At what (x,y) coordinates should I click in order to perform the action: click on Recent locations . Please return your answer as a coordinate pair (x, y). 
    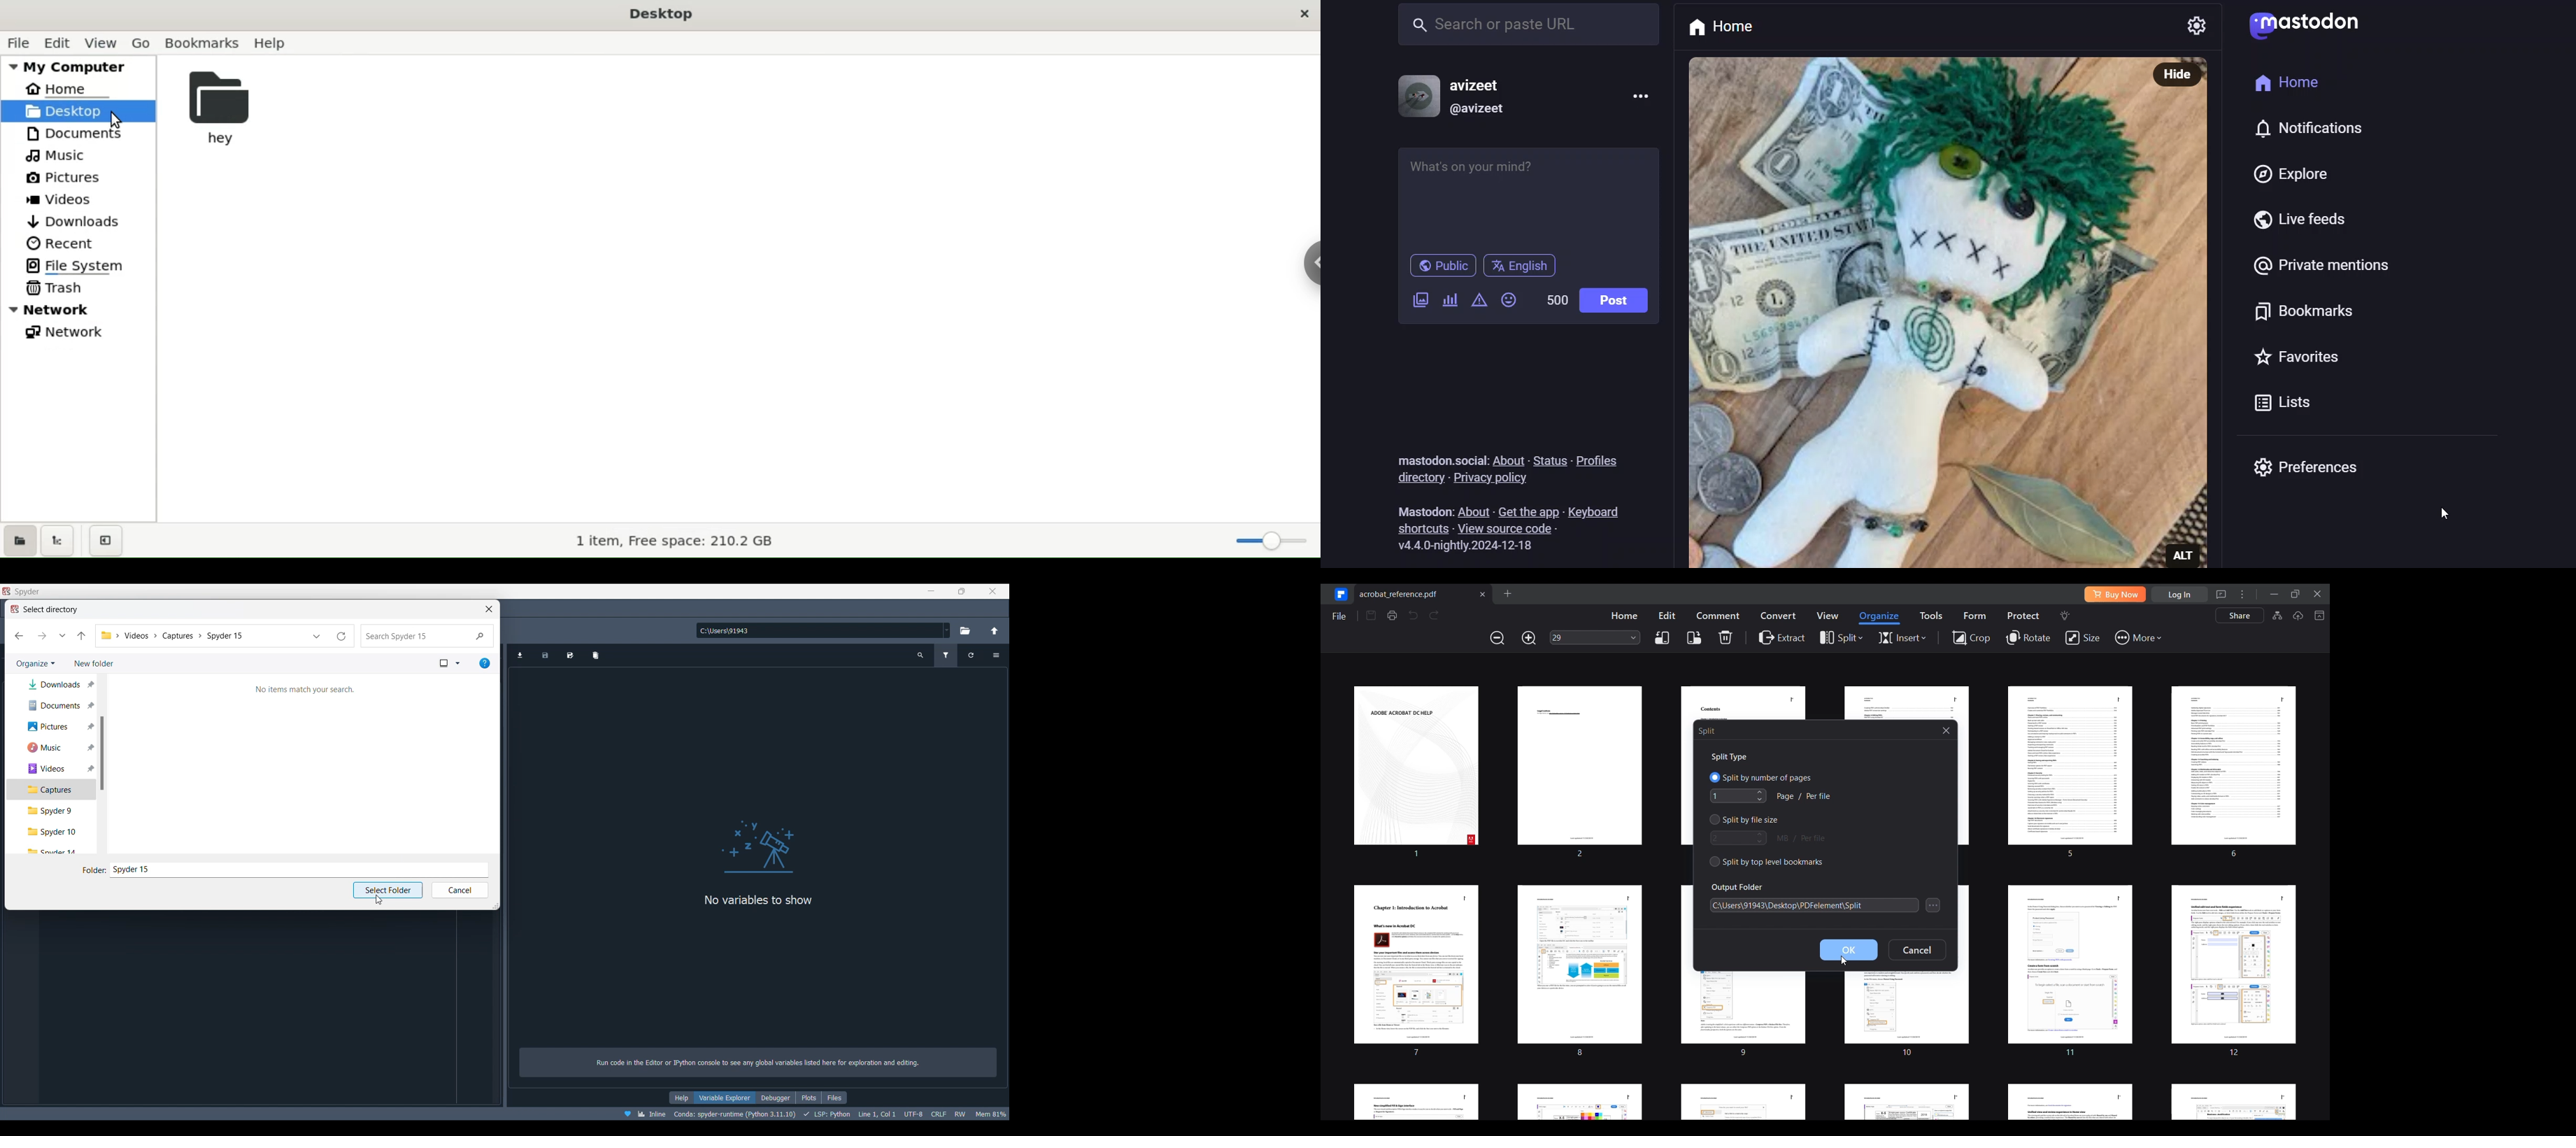
    Looking at the image, I should click on (62, 635).